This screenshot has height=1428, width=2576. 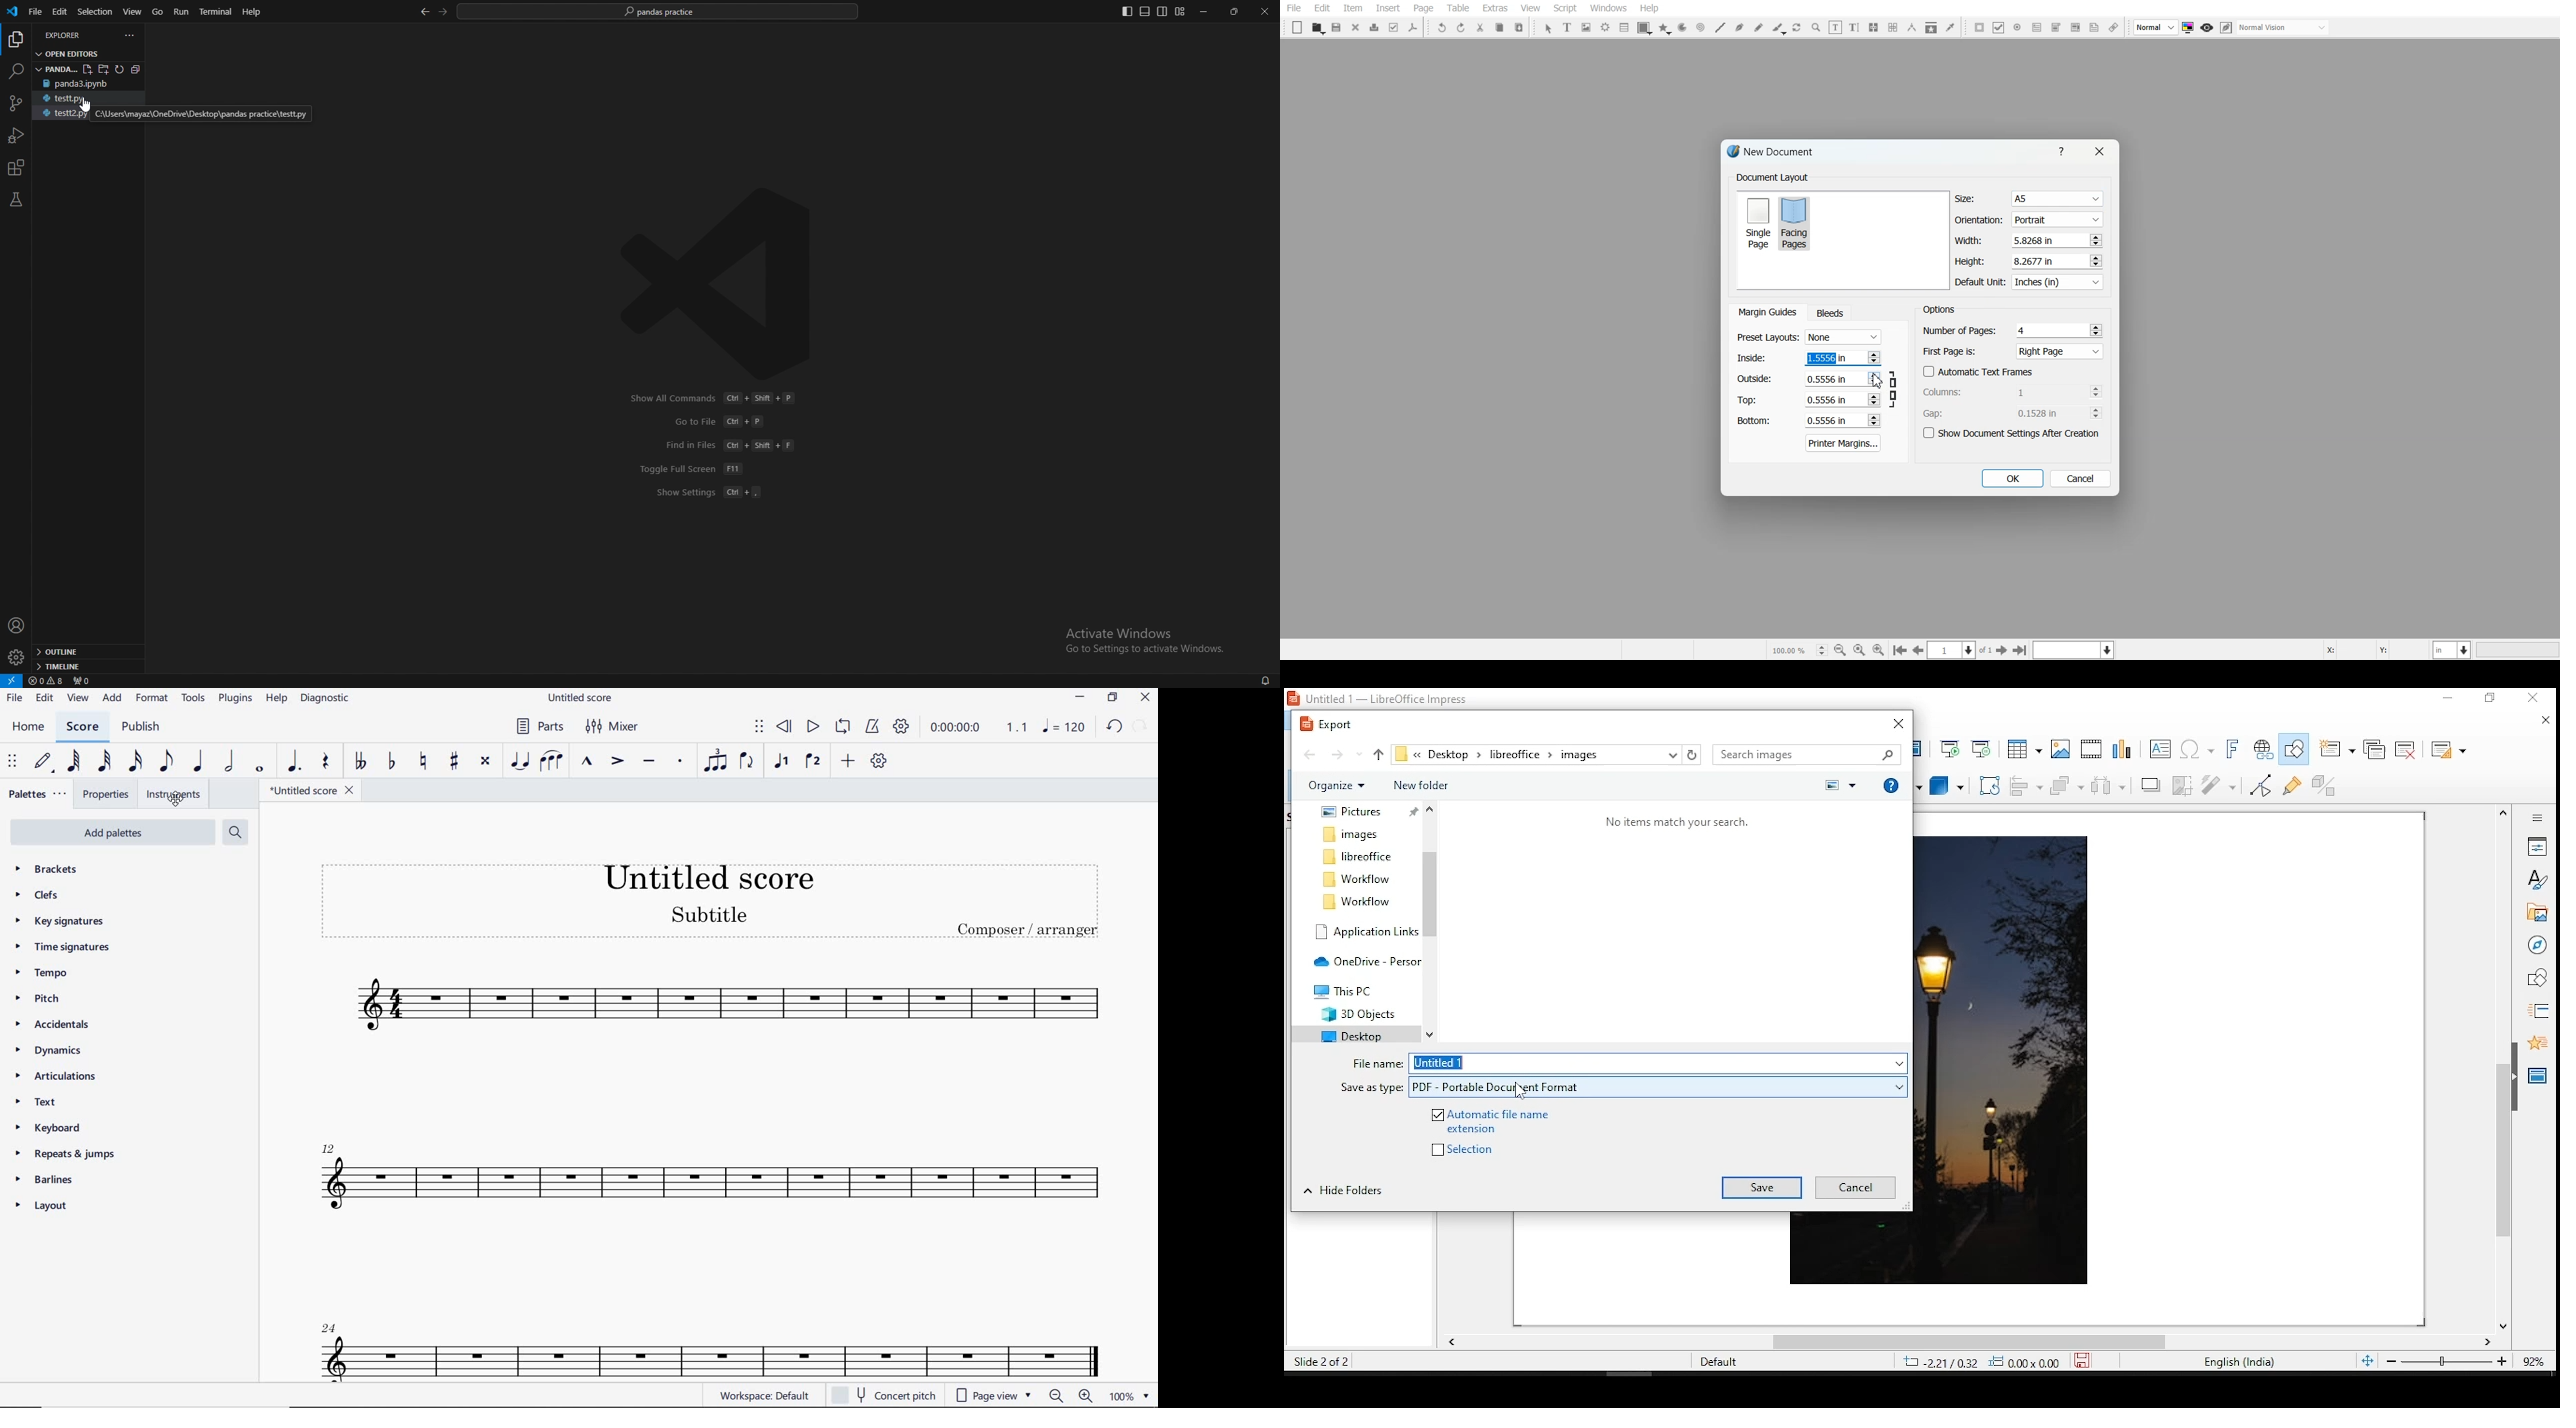 I want to click on Size, so click(x=2029, y=199).